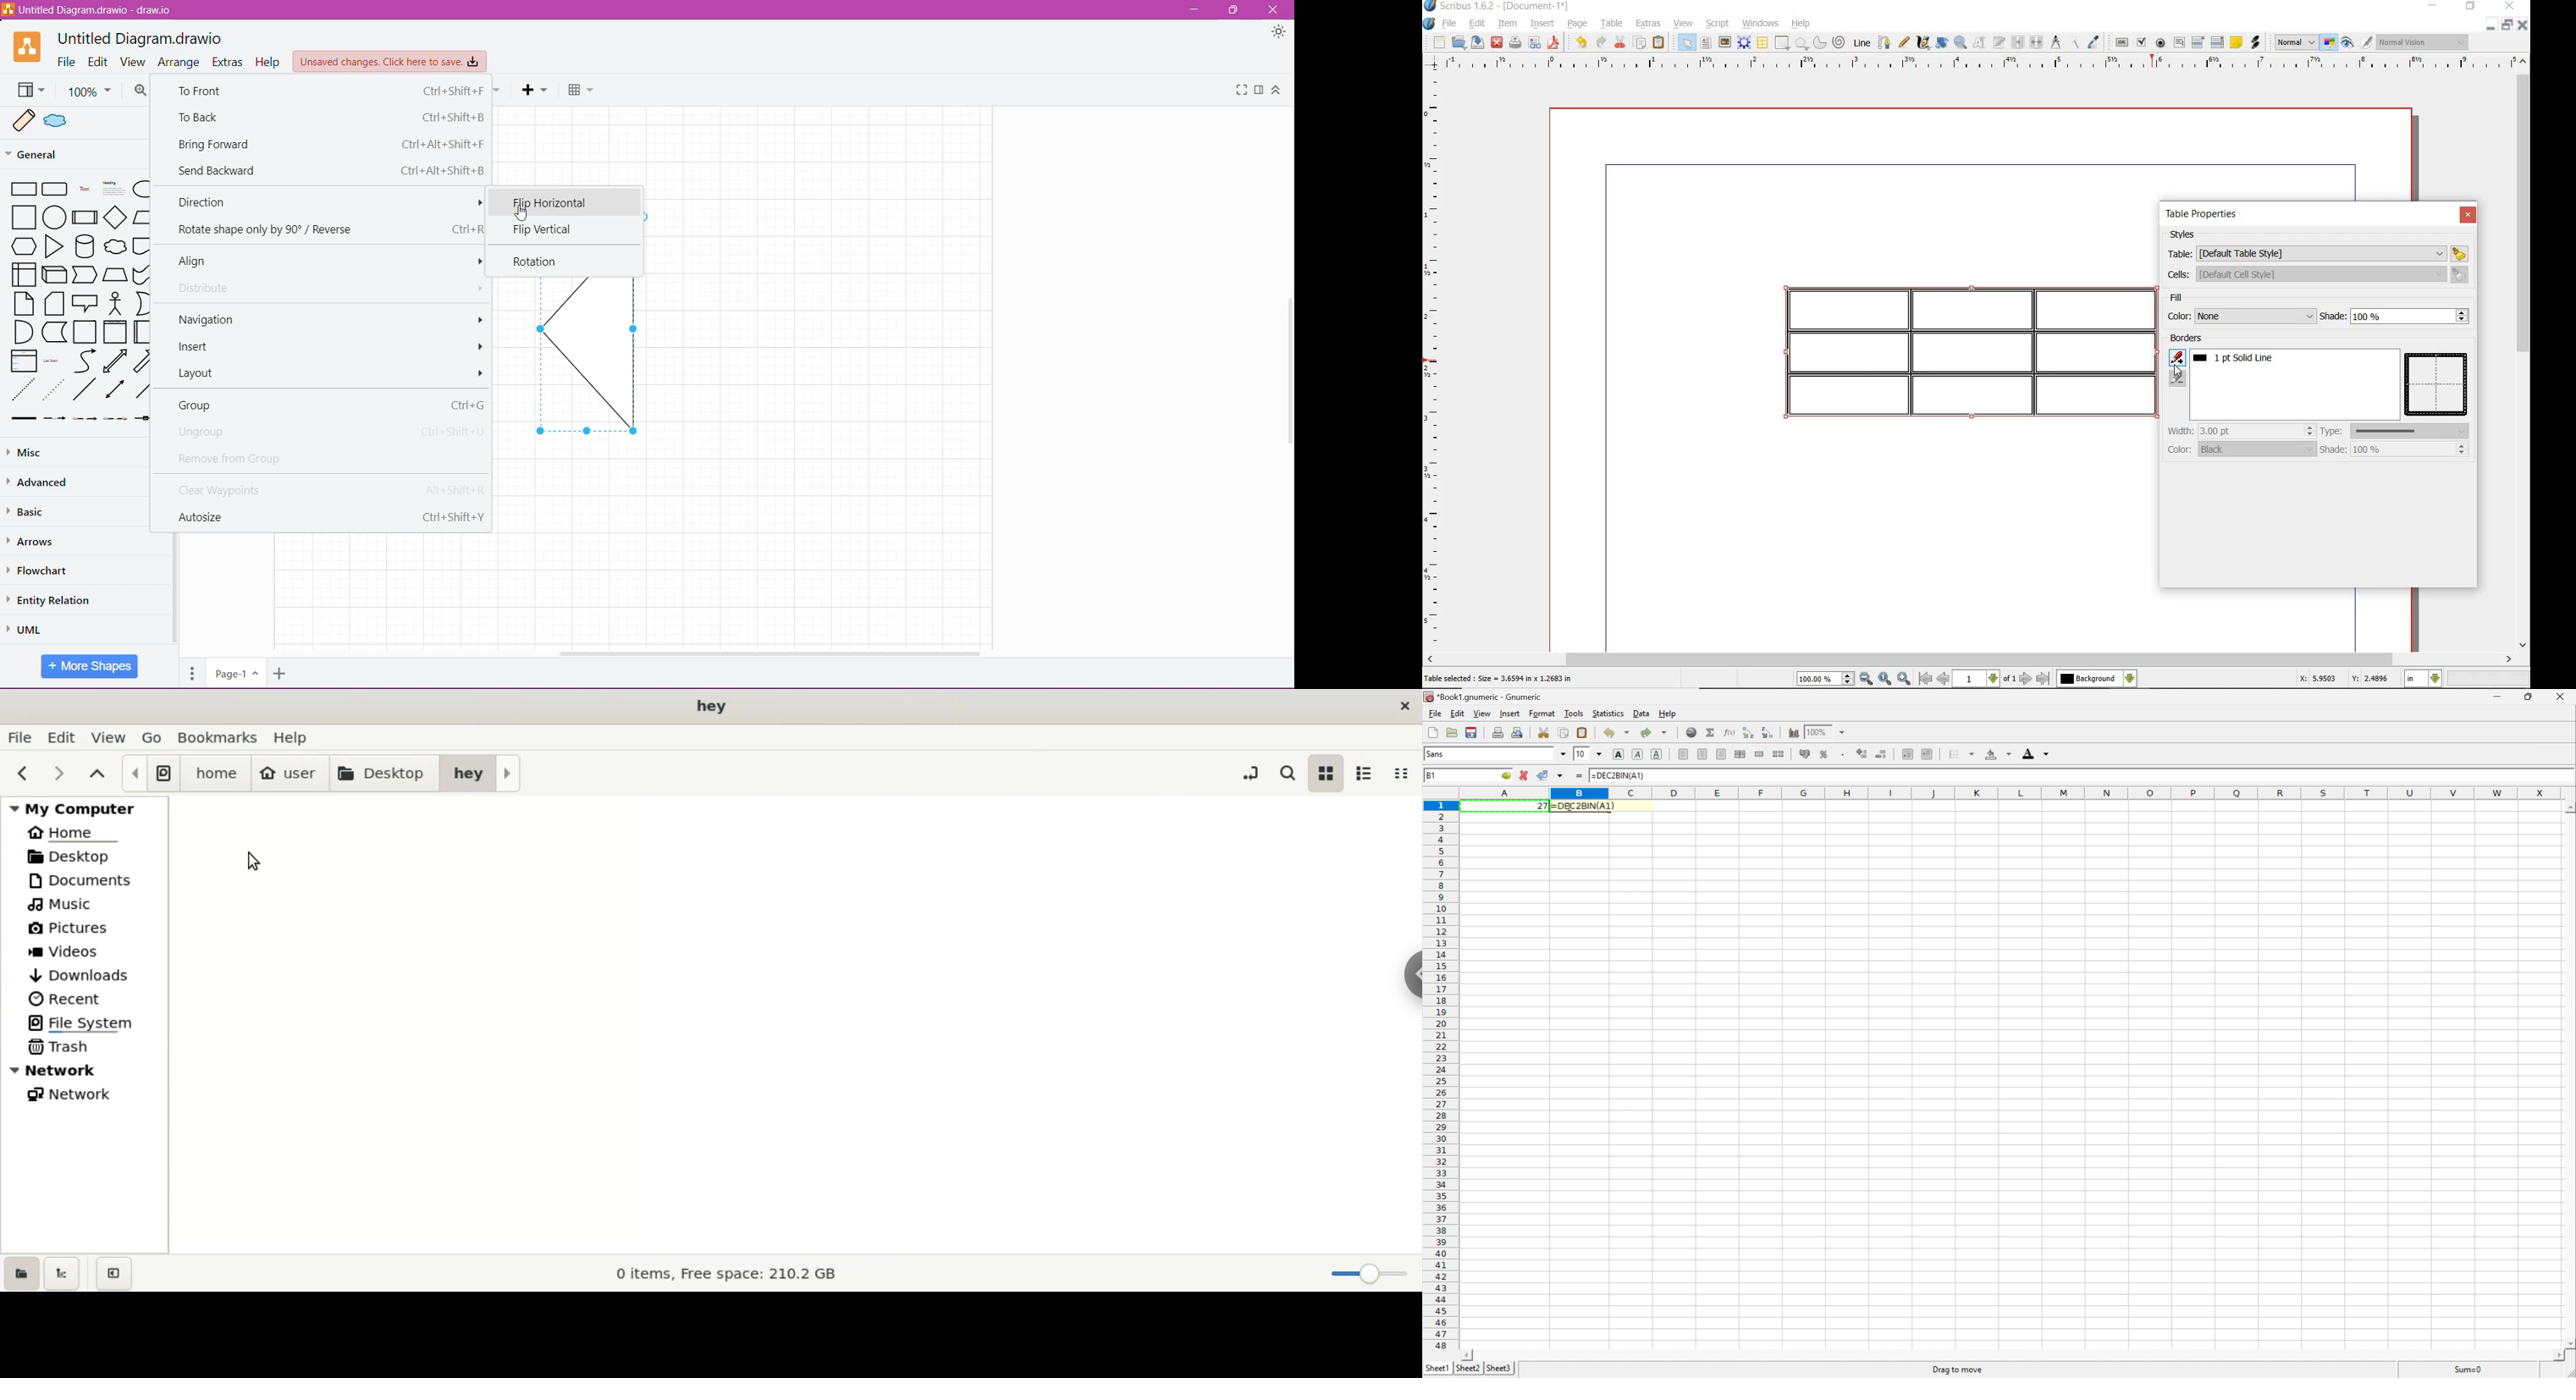 This screenshot has height=1400, width=2576. What do you see at coordinates (498, 90) in the screenshot?
I see `Waypoints` at bounding box center [498, 90].